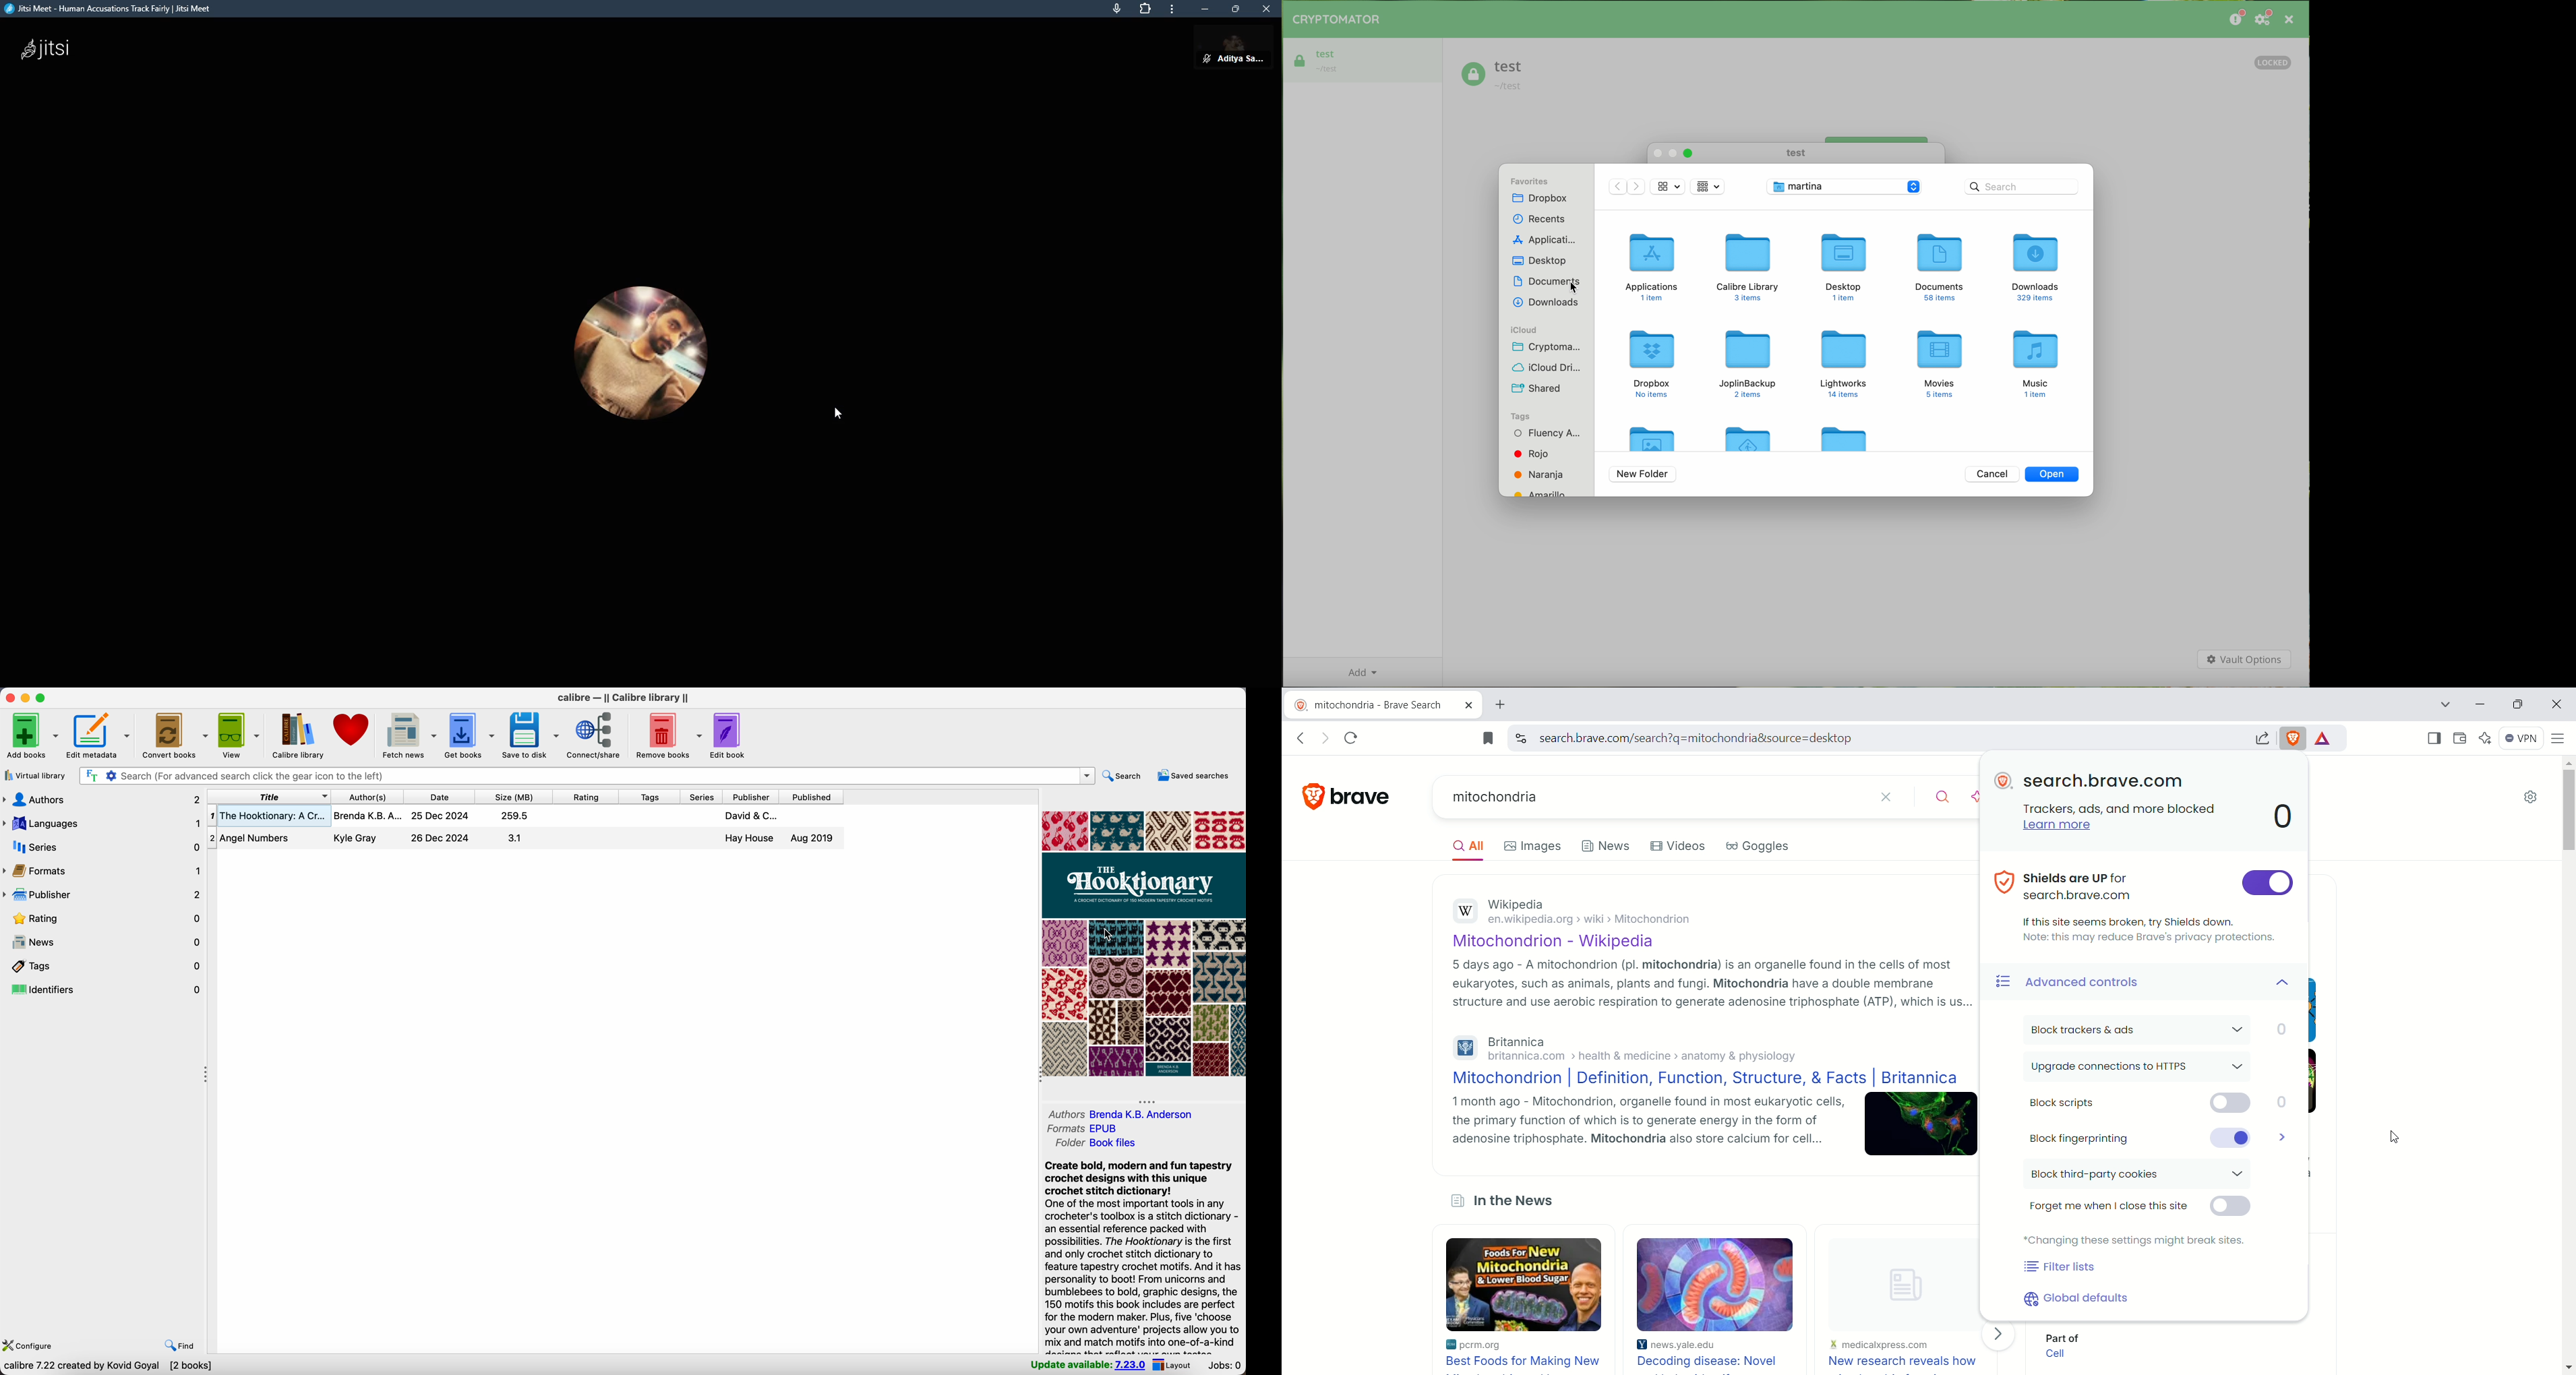  I want to click on cursor, so click(1576, 289).